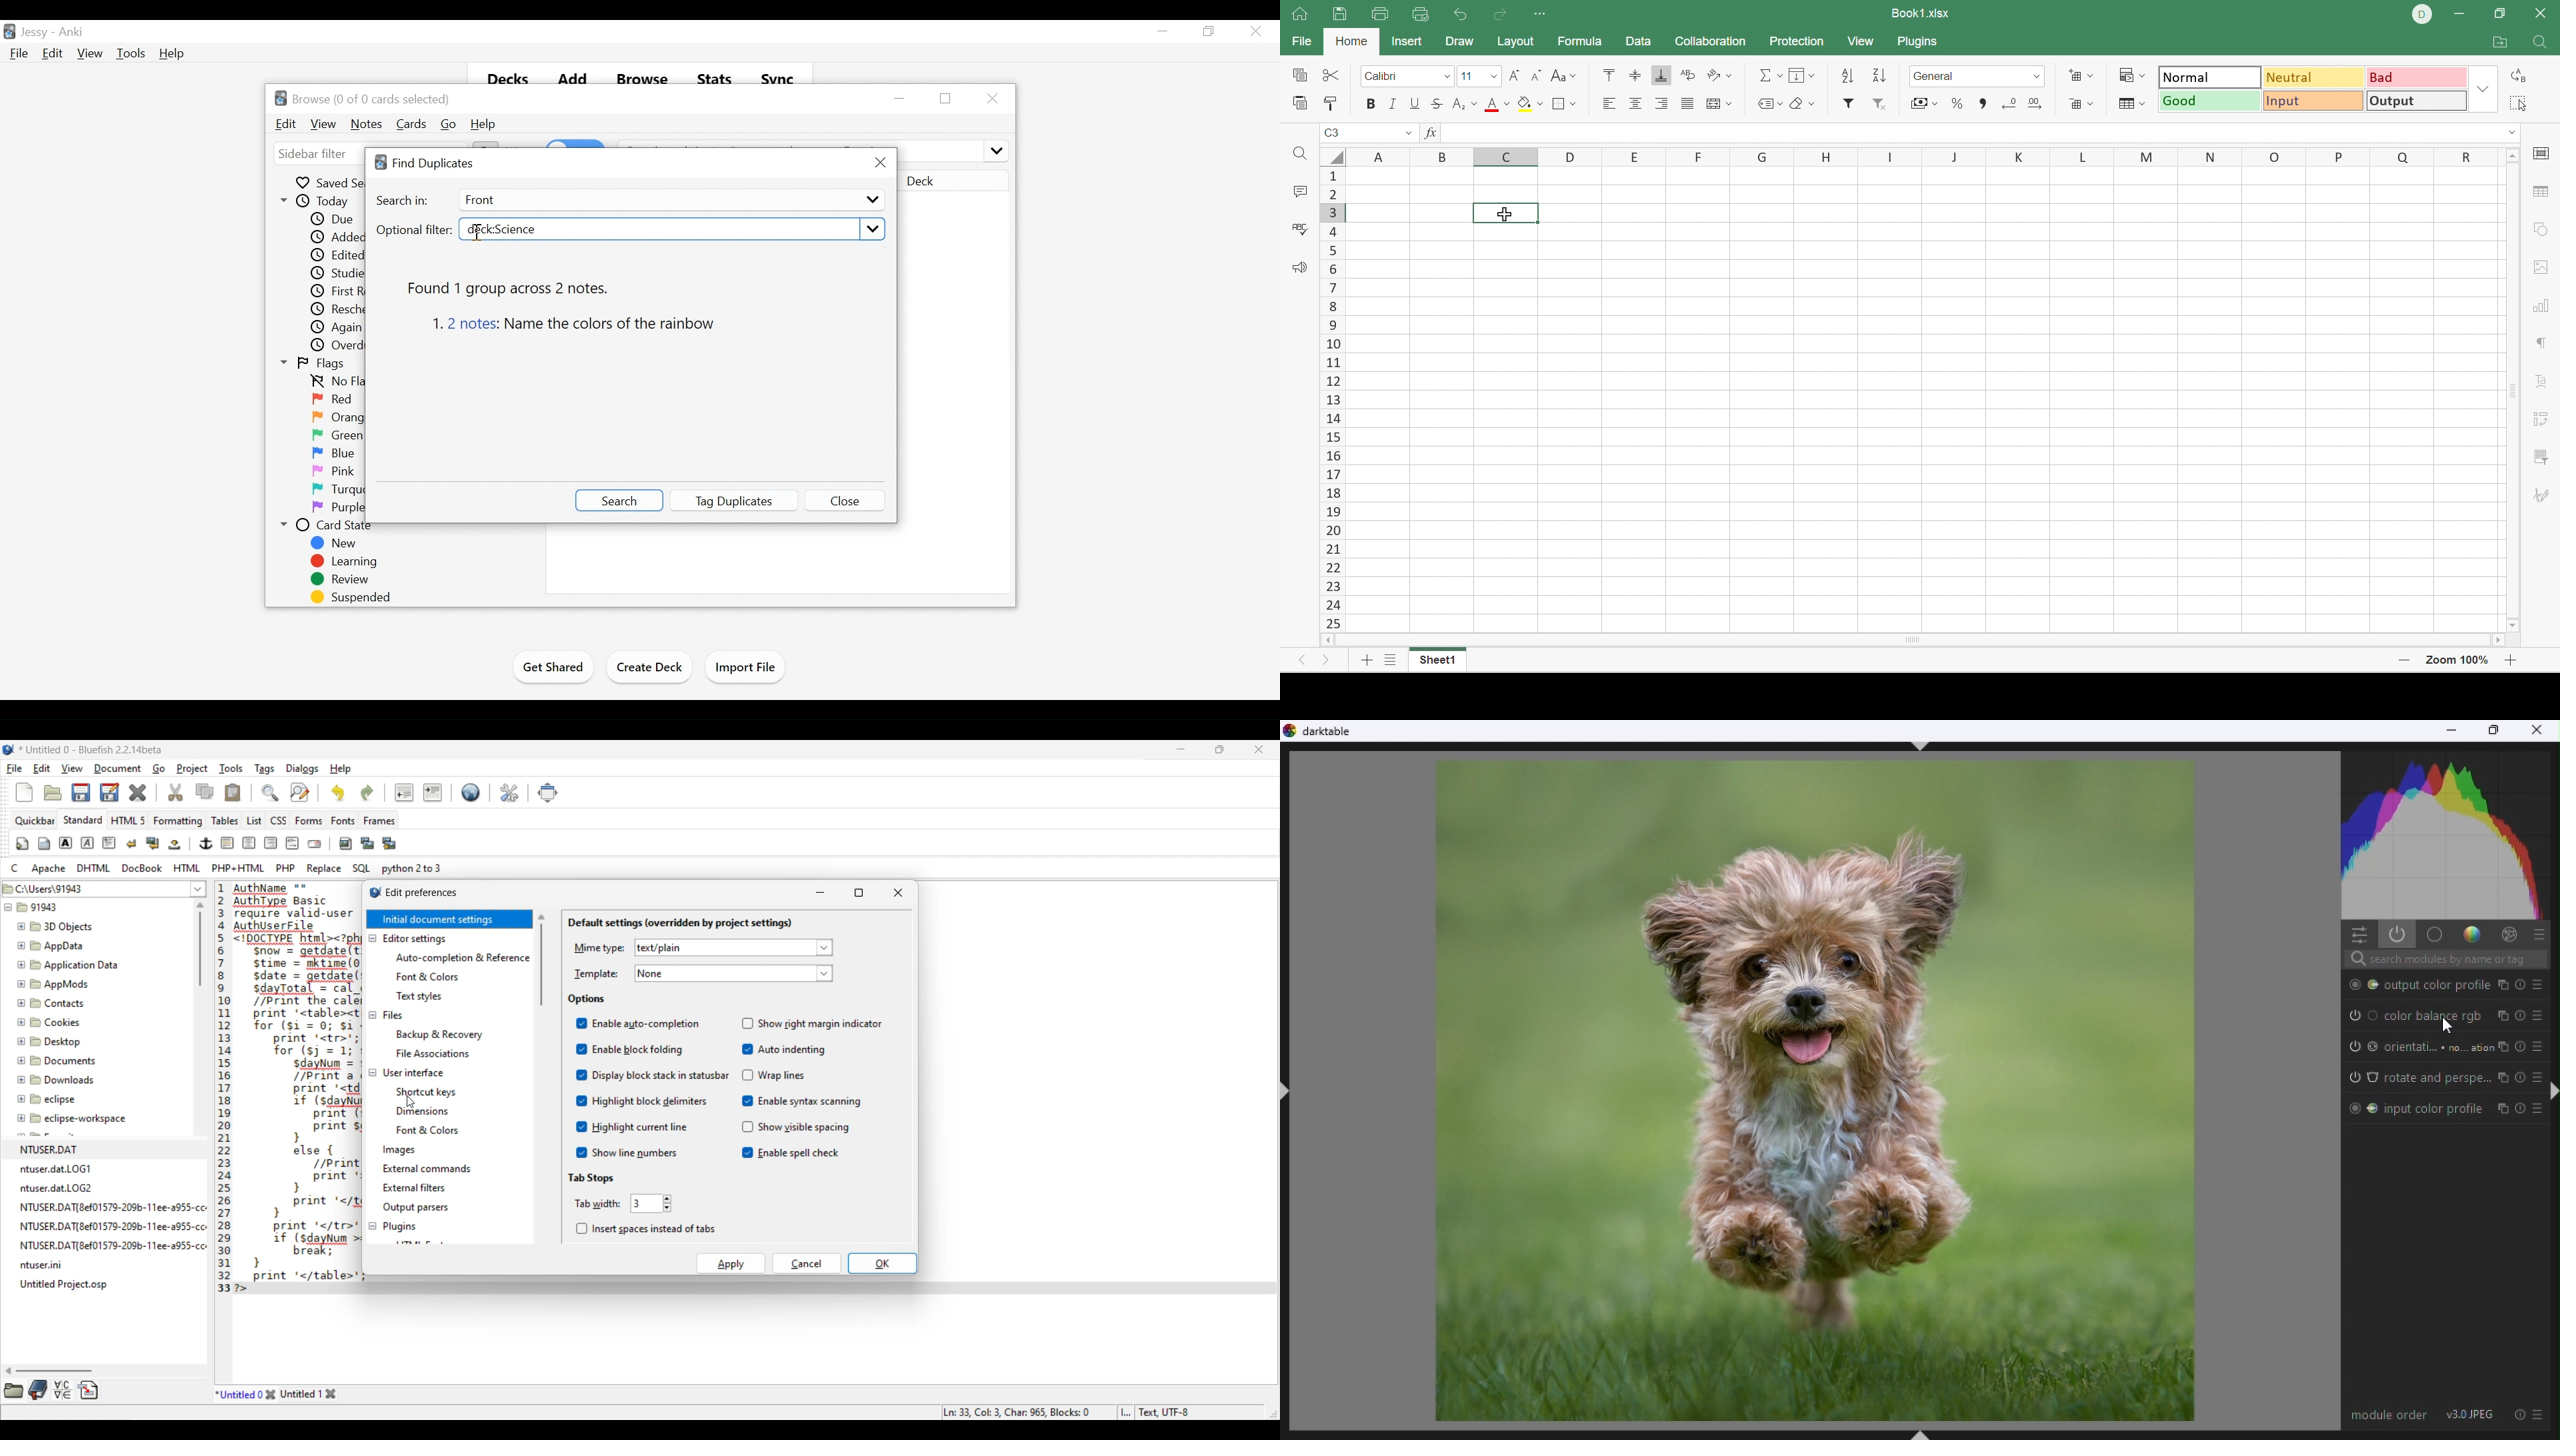 Image resolution: width=2576 pixels, height=1456 pixels. What do you see at coordinates (199, 889) in the screenshot?
I see `File options` at bounding box center [199, 889].